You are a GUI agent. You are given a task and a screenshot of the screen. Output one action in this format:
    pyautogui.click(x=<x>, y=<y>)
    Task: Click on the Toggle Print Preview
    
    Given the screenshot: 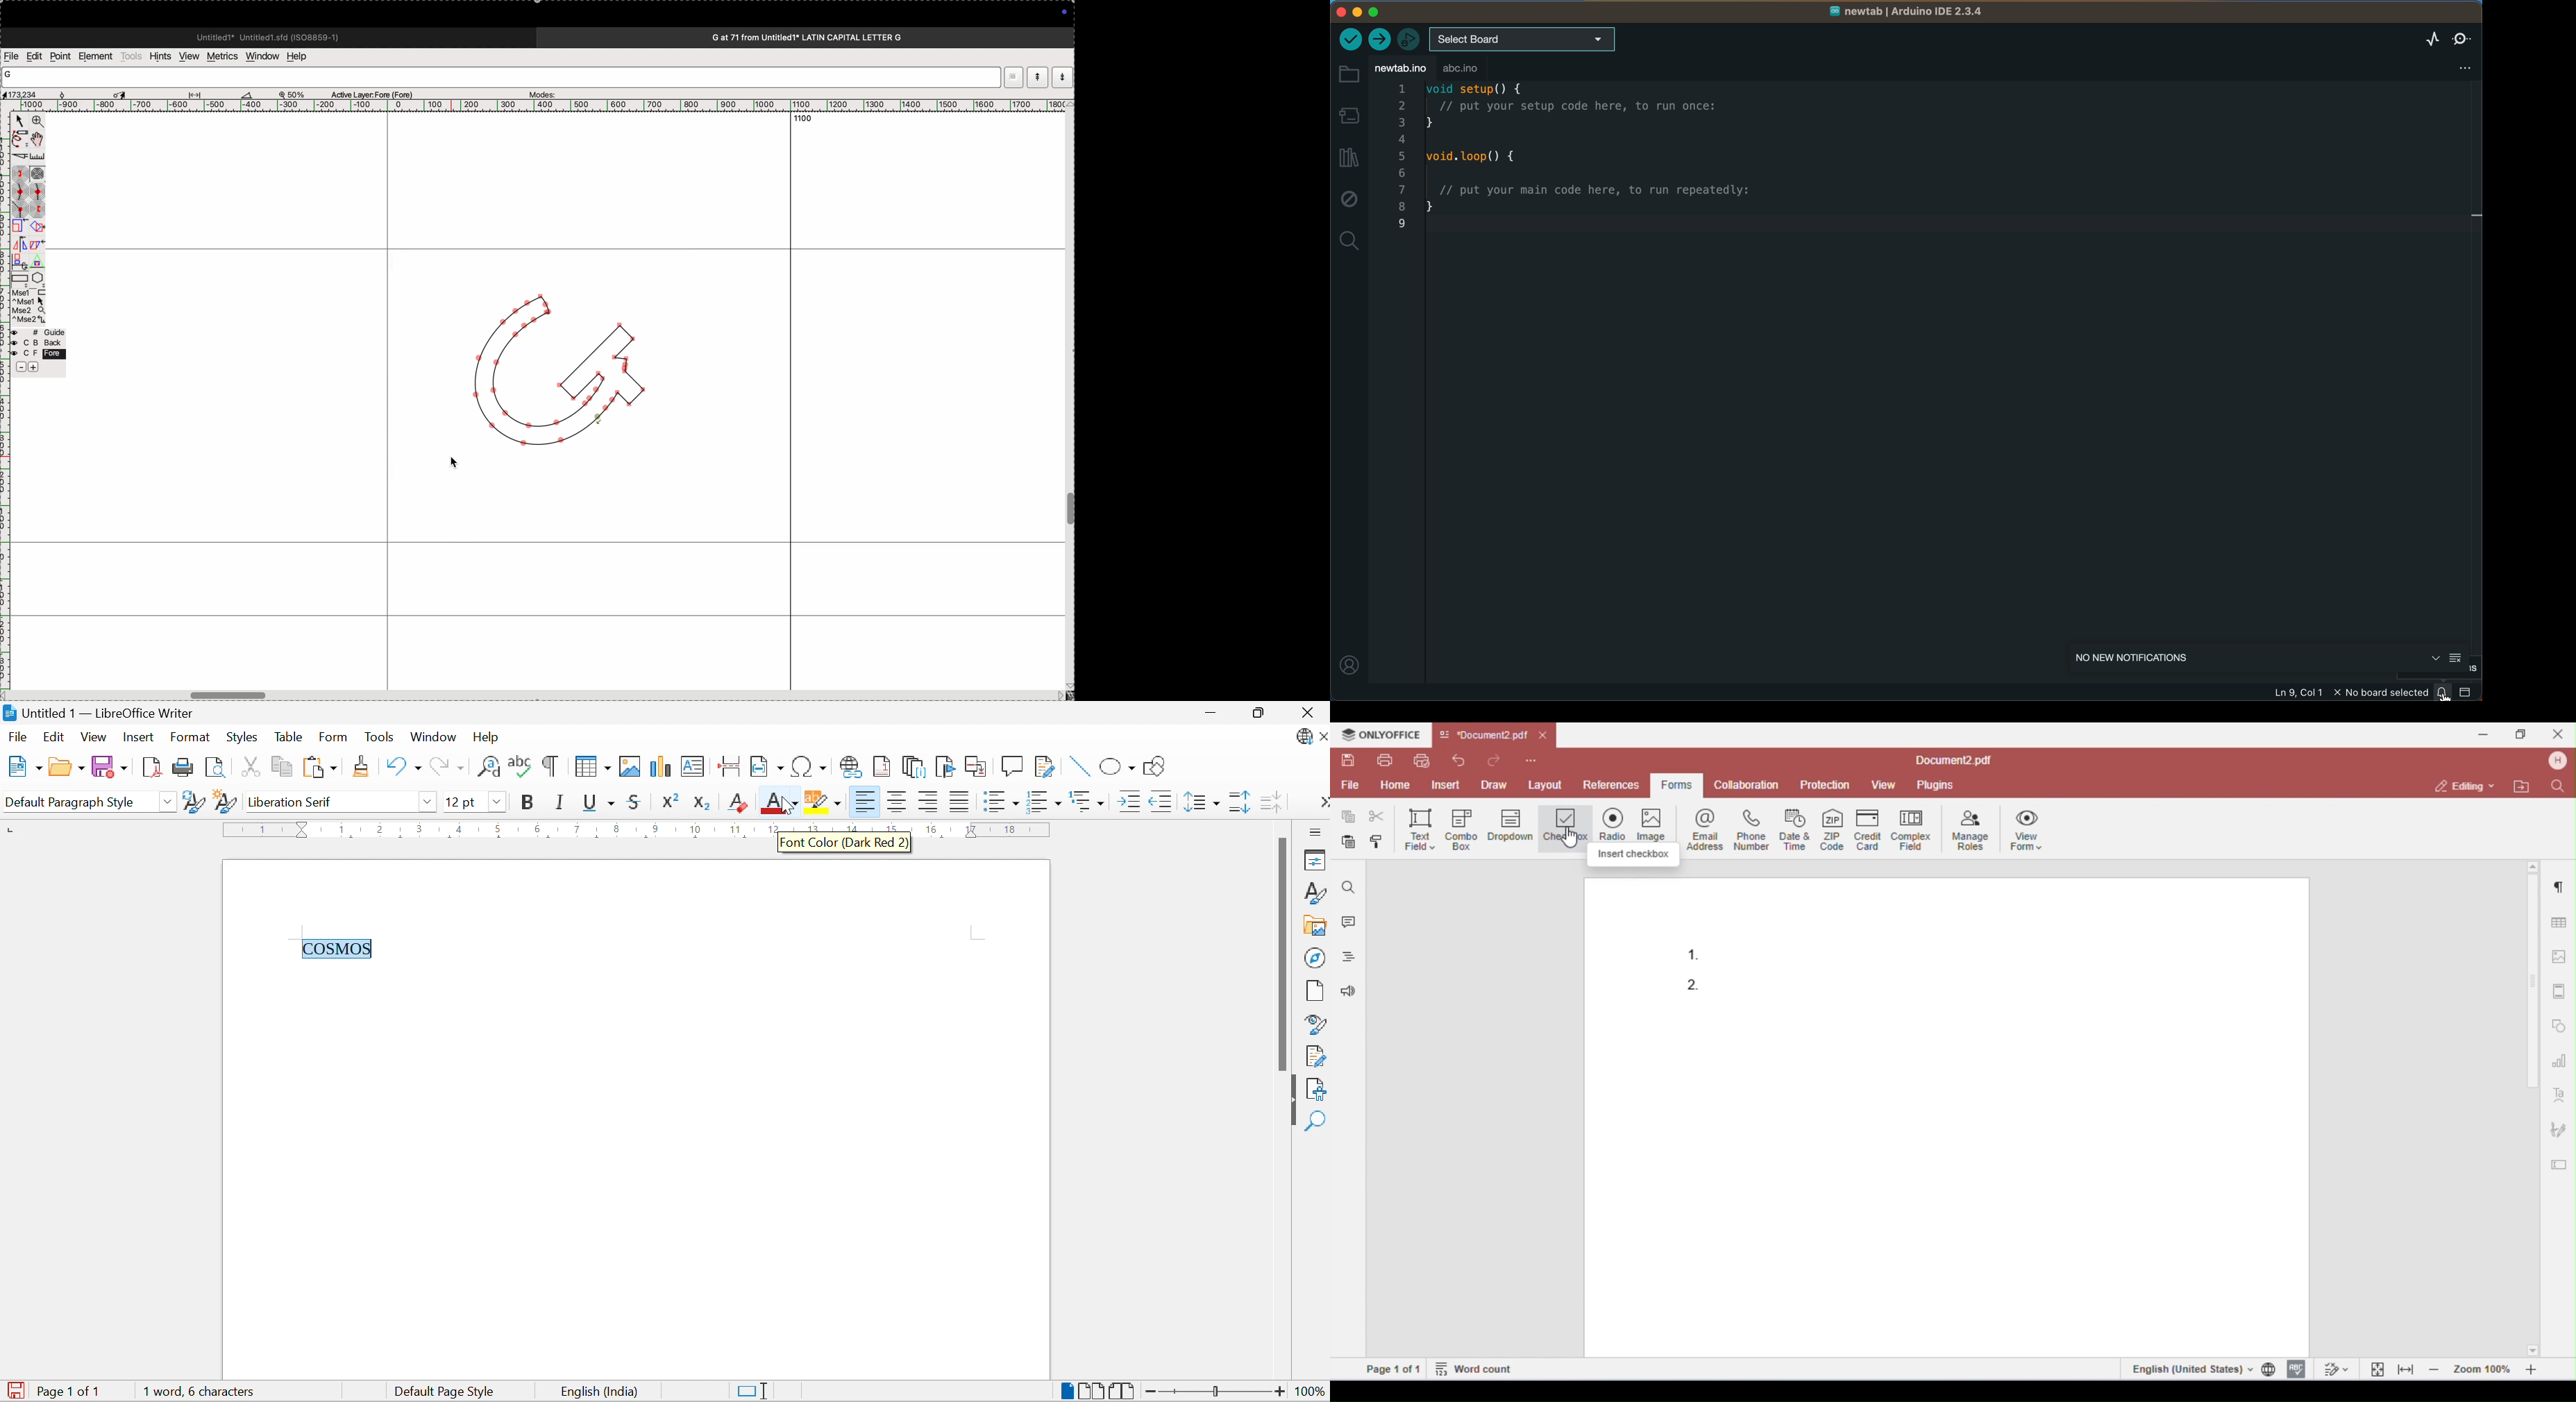 What is the action you would take?
    pyautogui.click(x=214, y=767)
    